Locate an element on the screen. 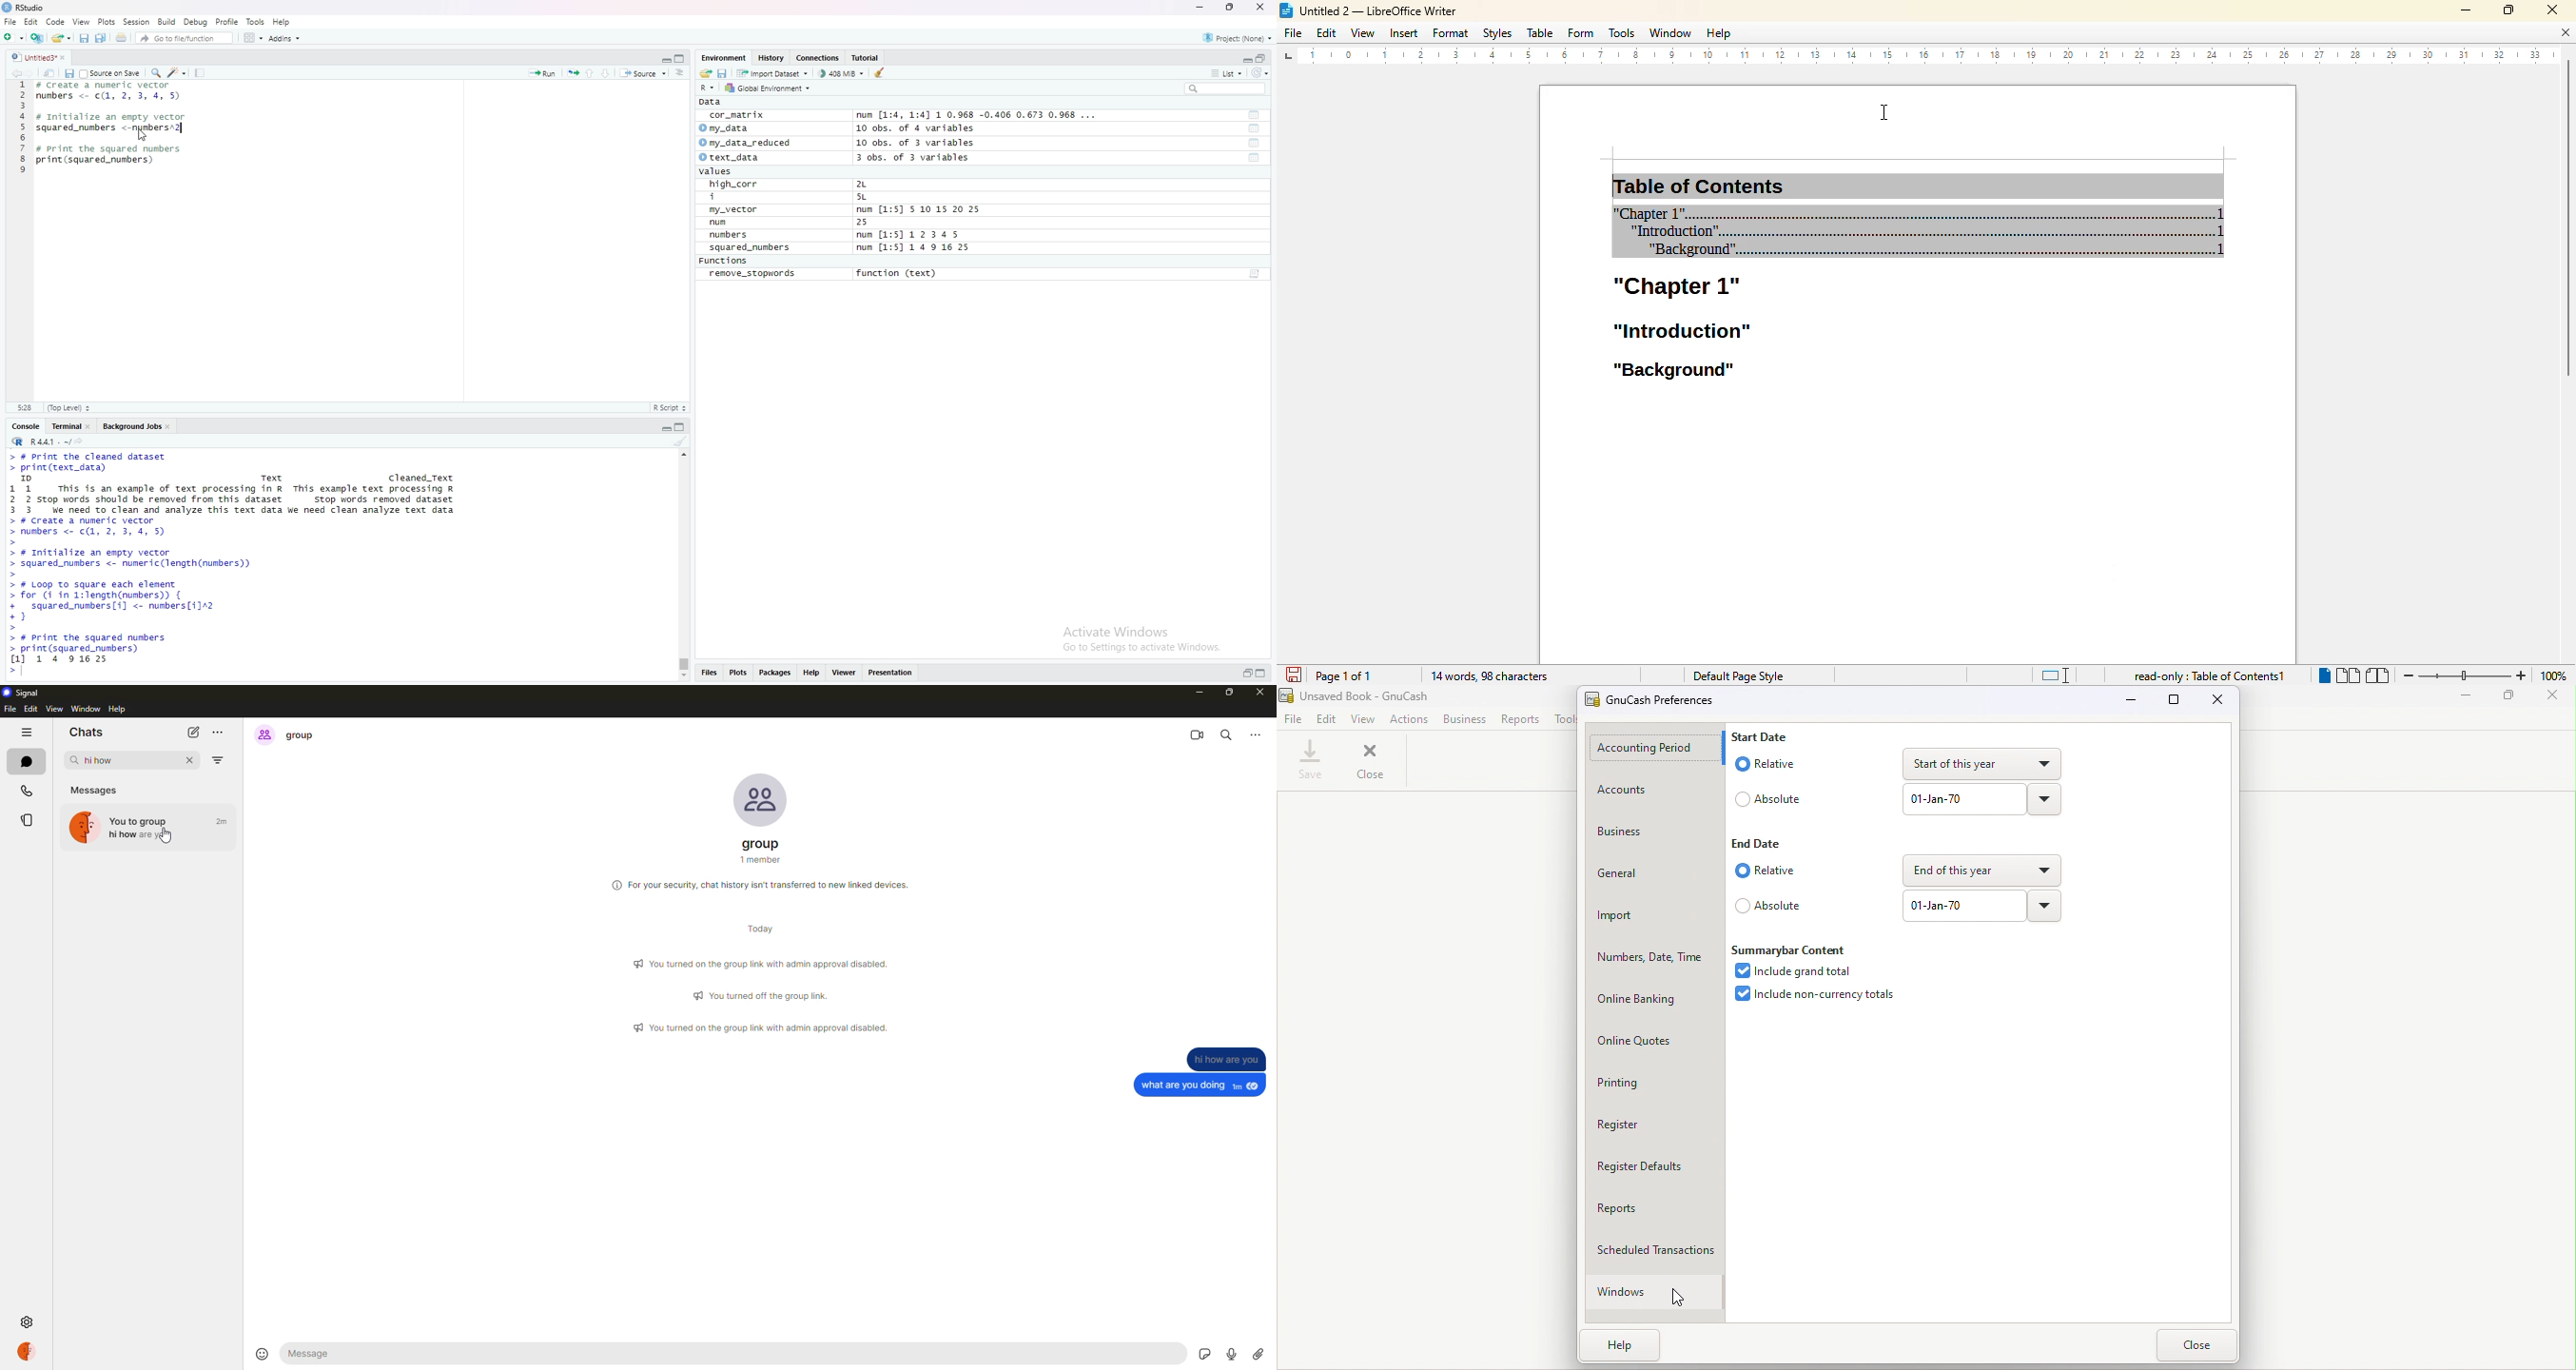  edit is located at coordinates (1326, 32).